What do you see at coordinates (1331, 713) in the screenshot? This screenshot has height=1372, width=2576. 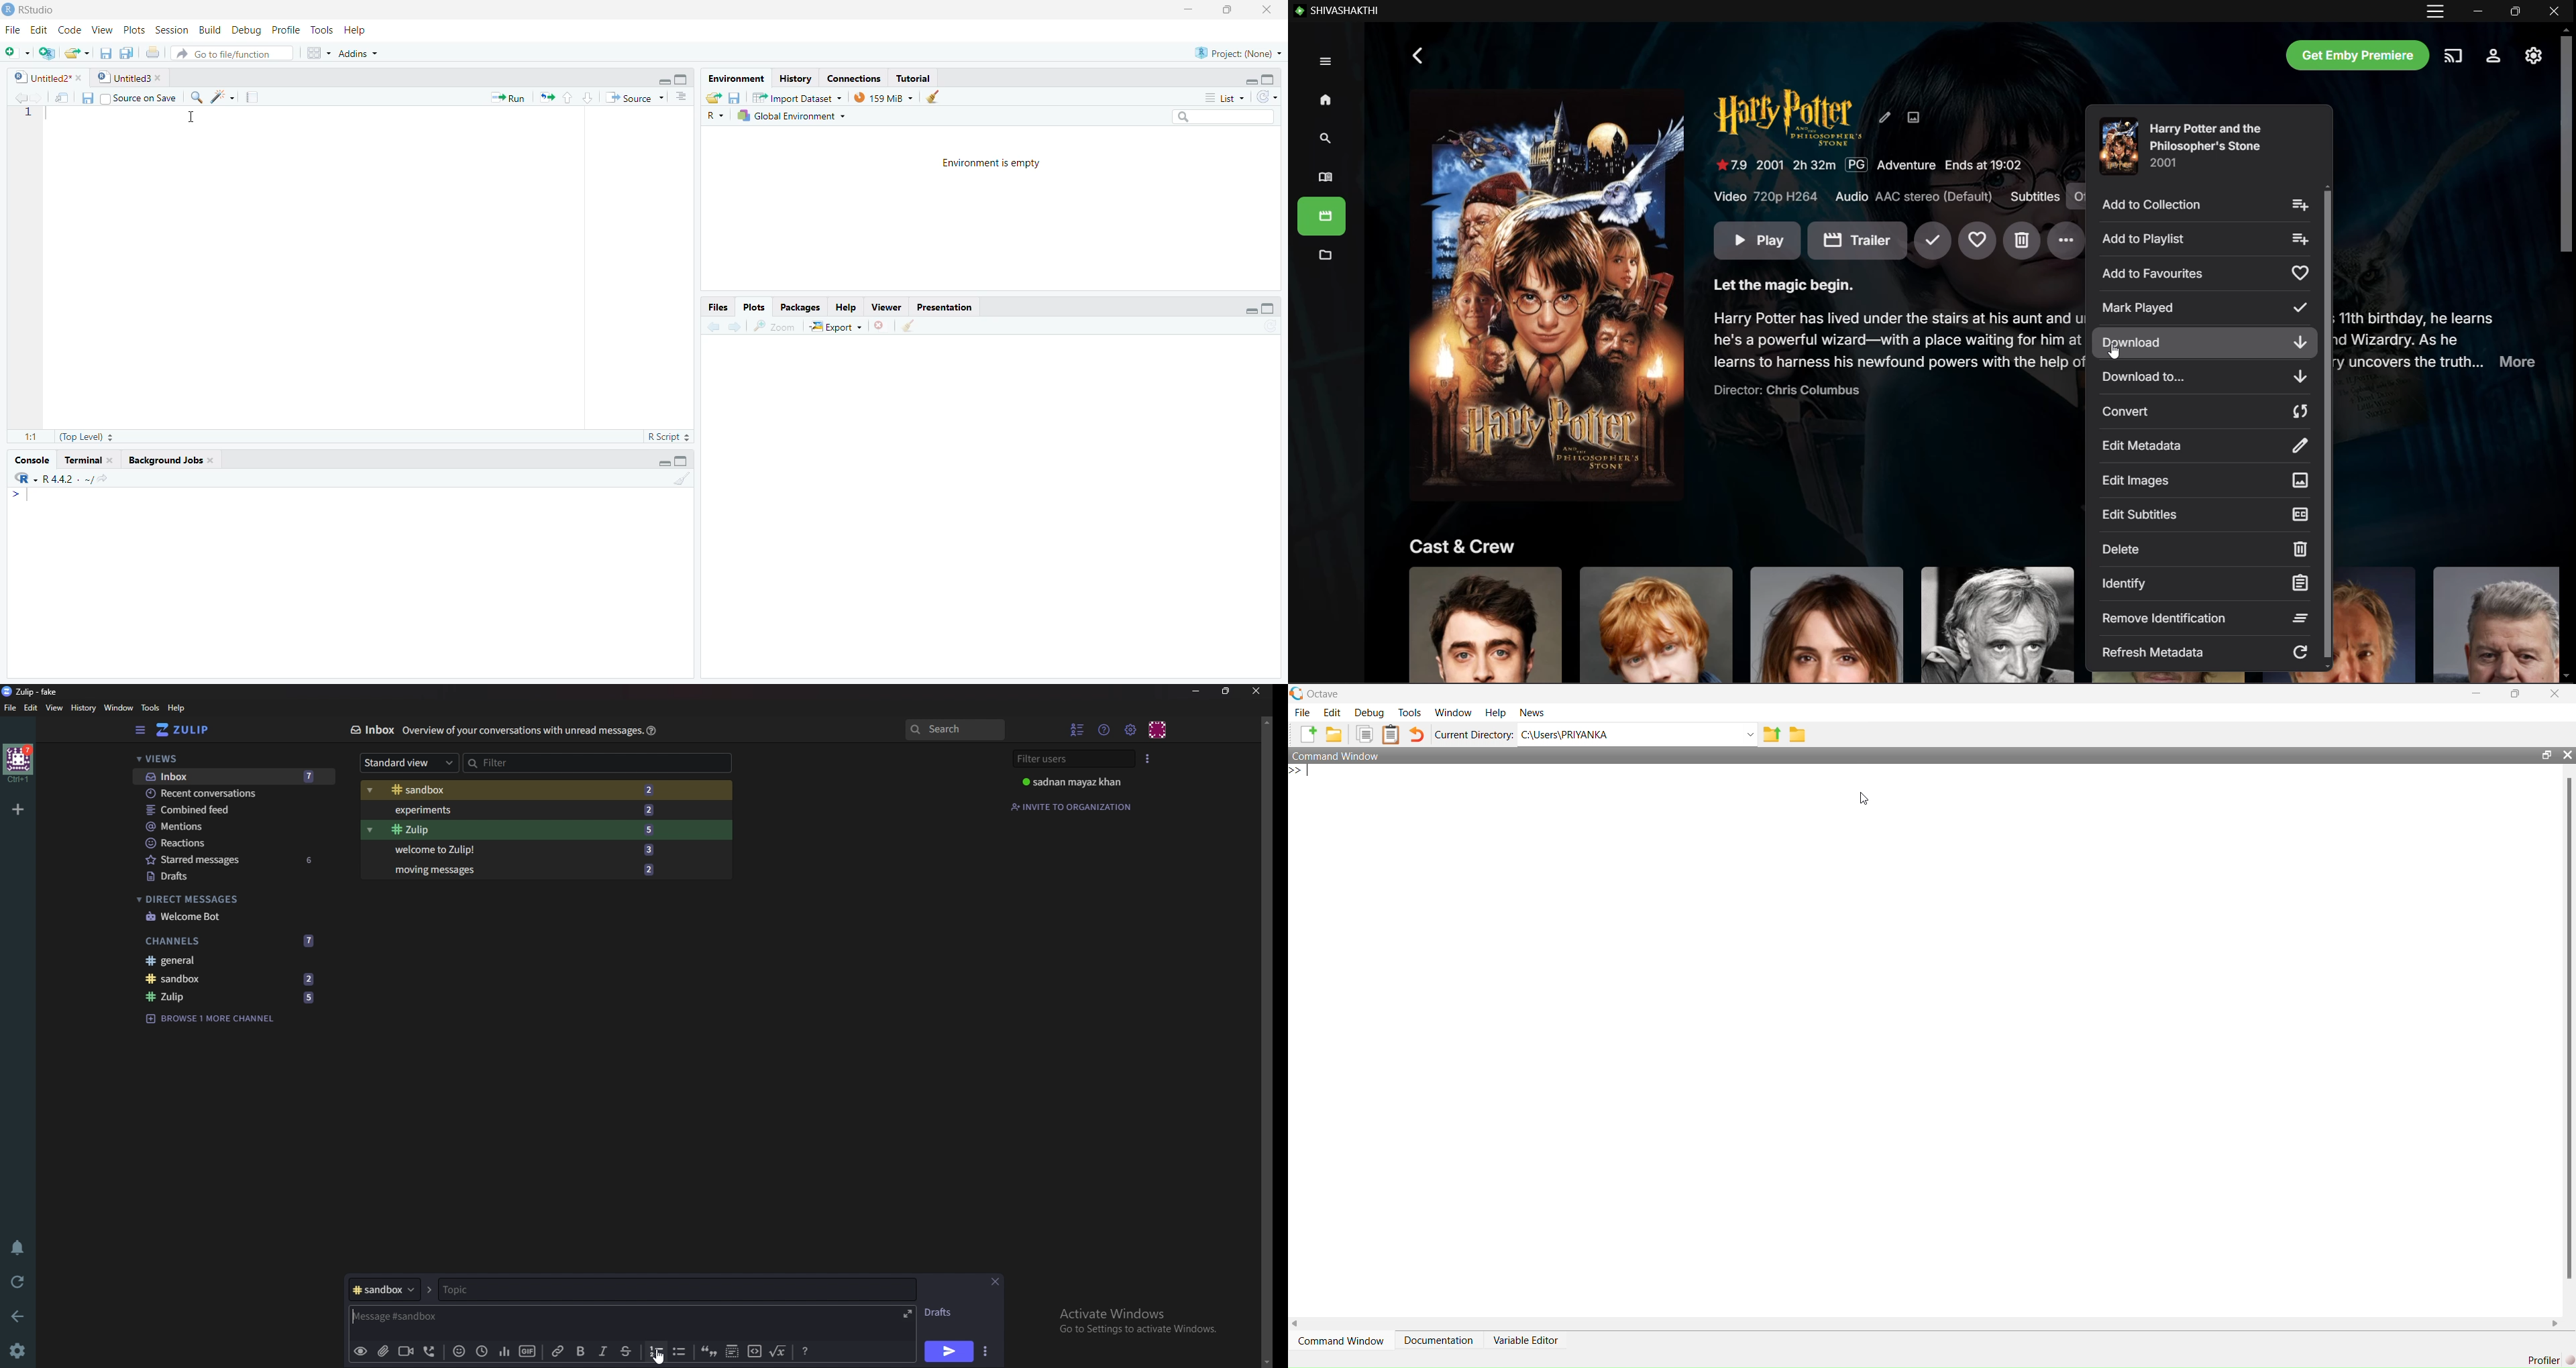 I see `edit` at bounding box center [1331, 713].